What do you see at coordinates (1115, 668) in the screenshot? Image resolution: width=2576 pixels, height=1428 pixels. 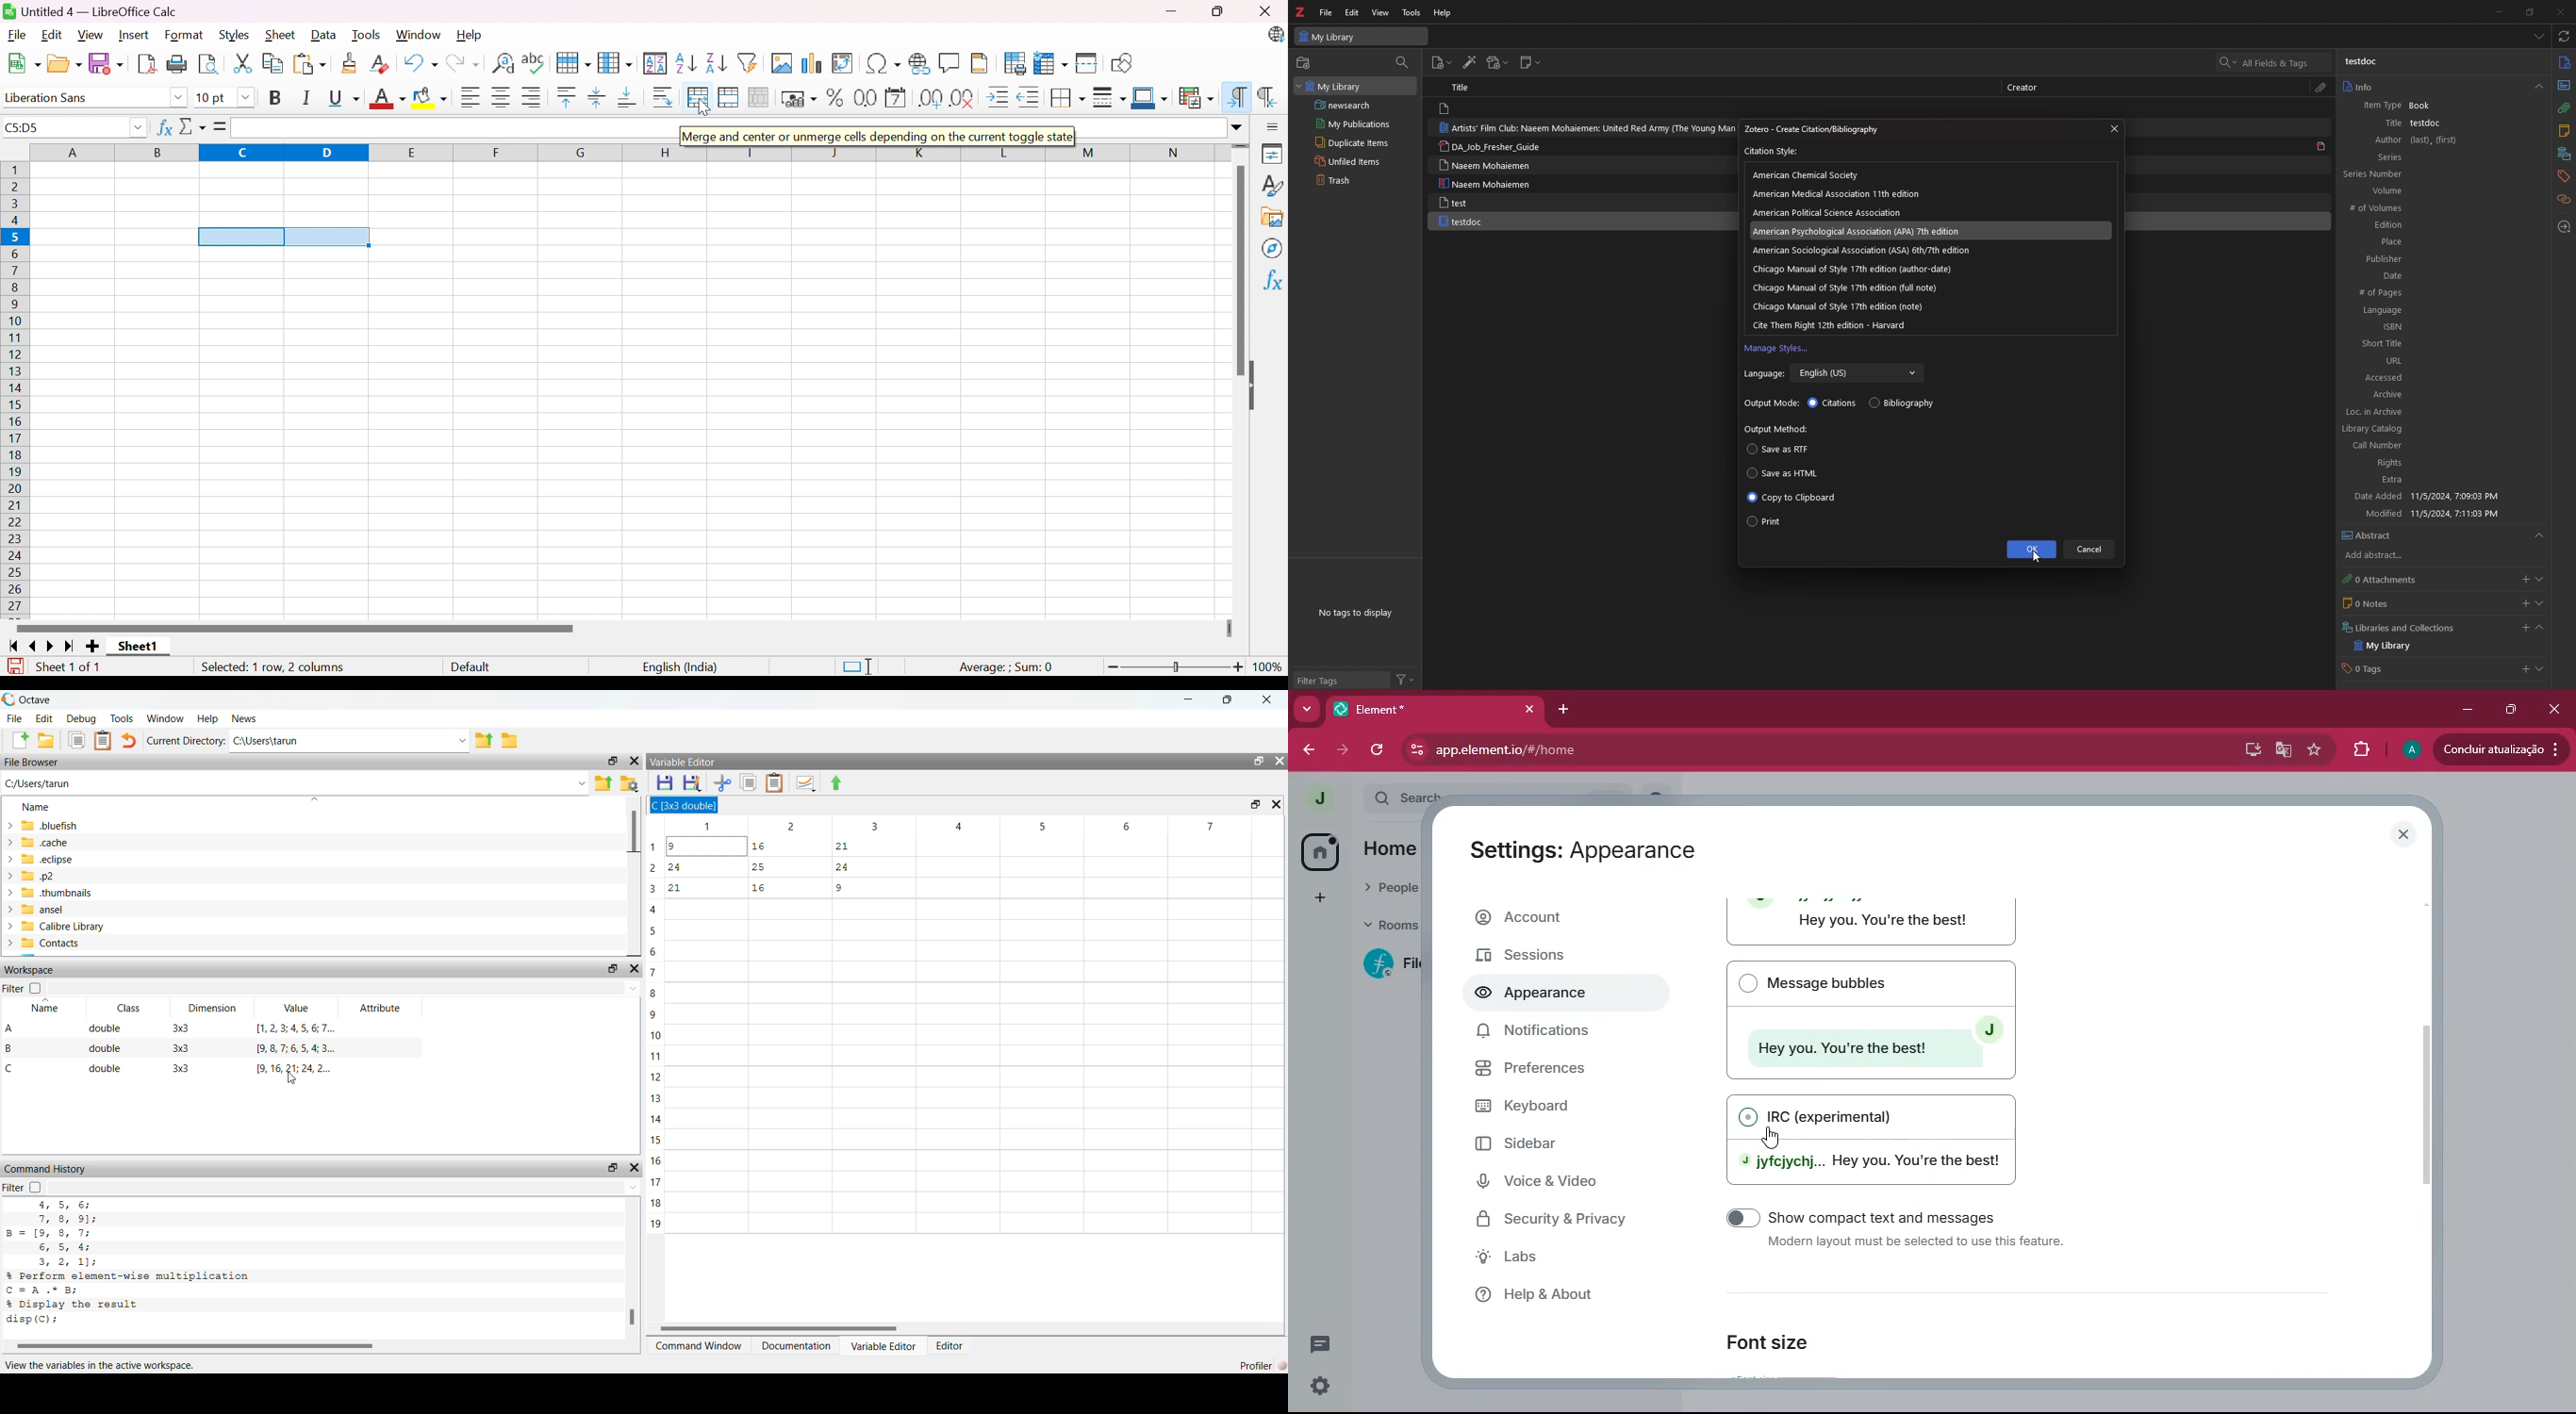 I see `Zoom Out` at bounding box center [1115, 668].